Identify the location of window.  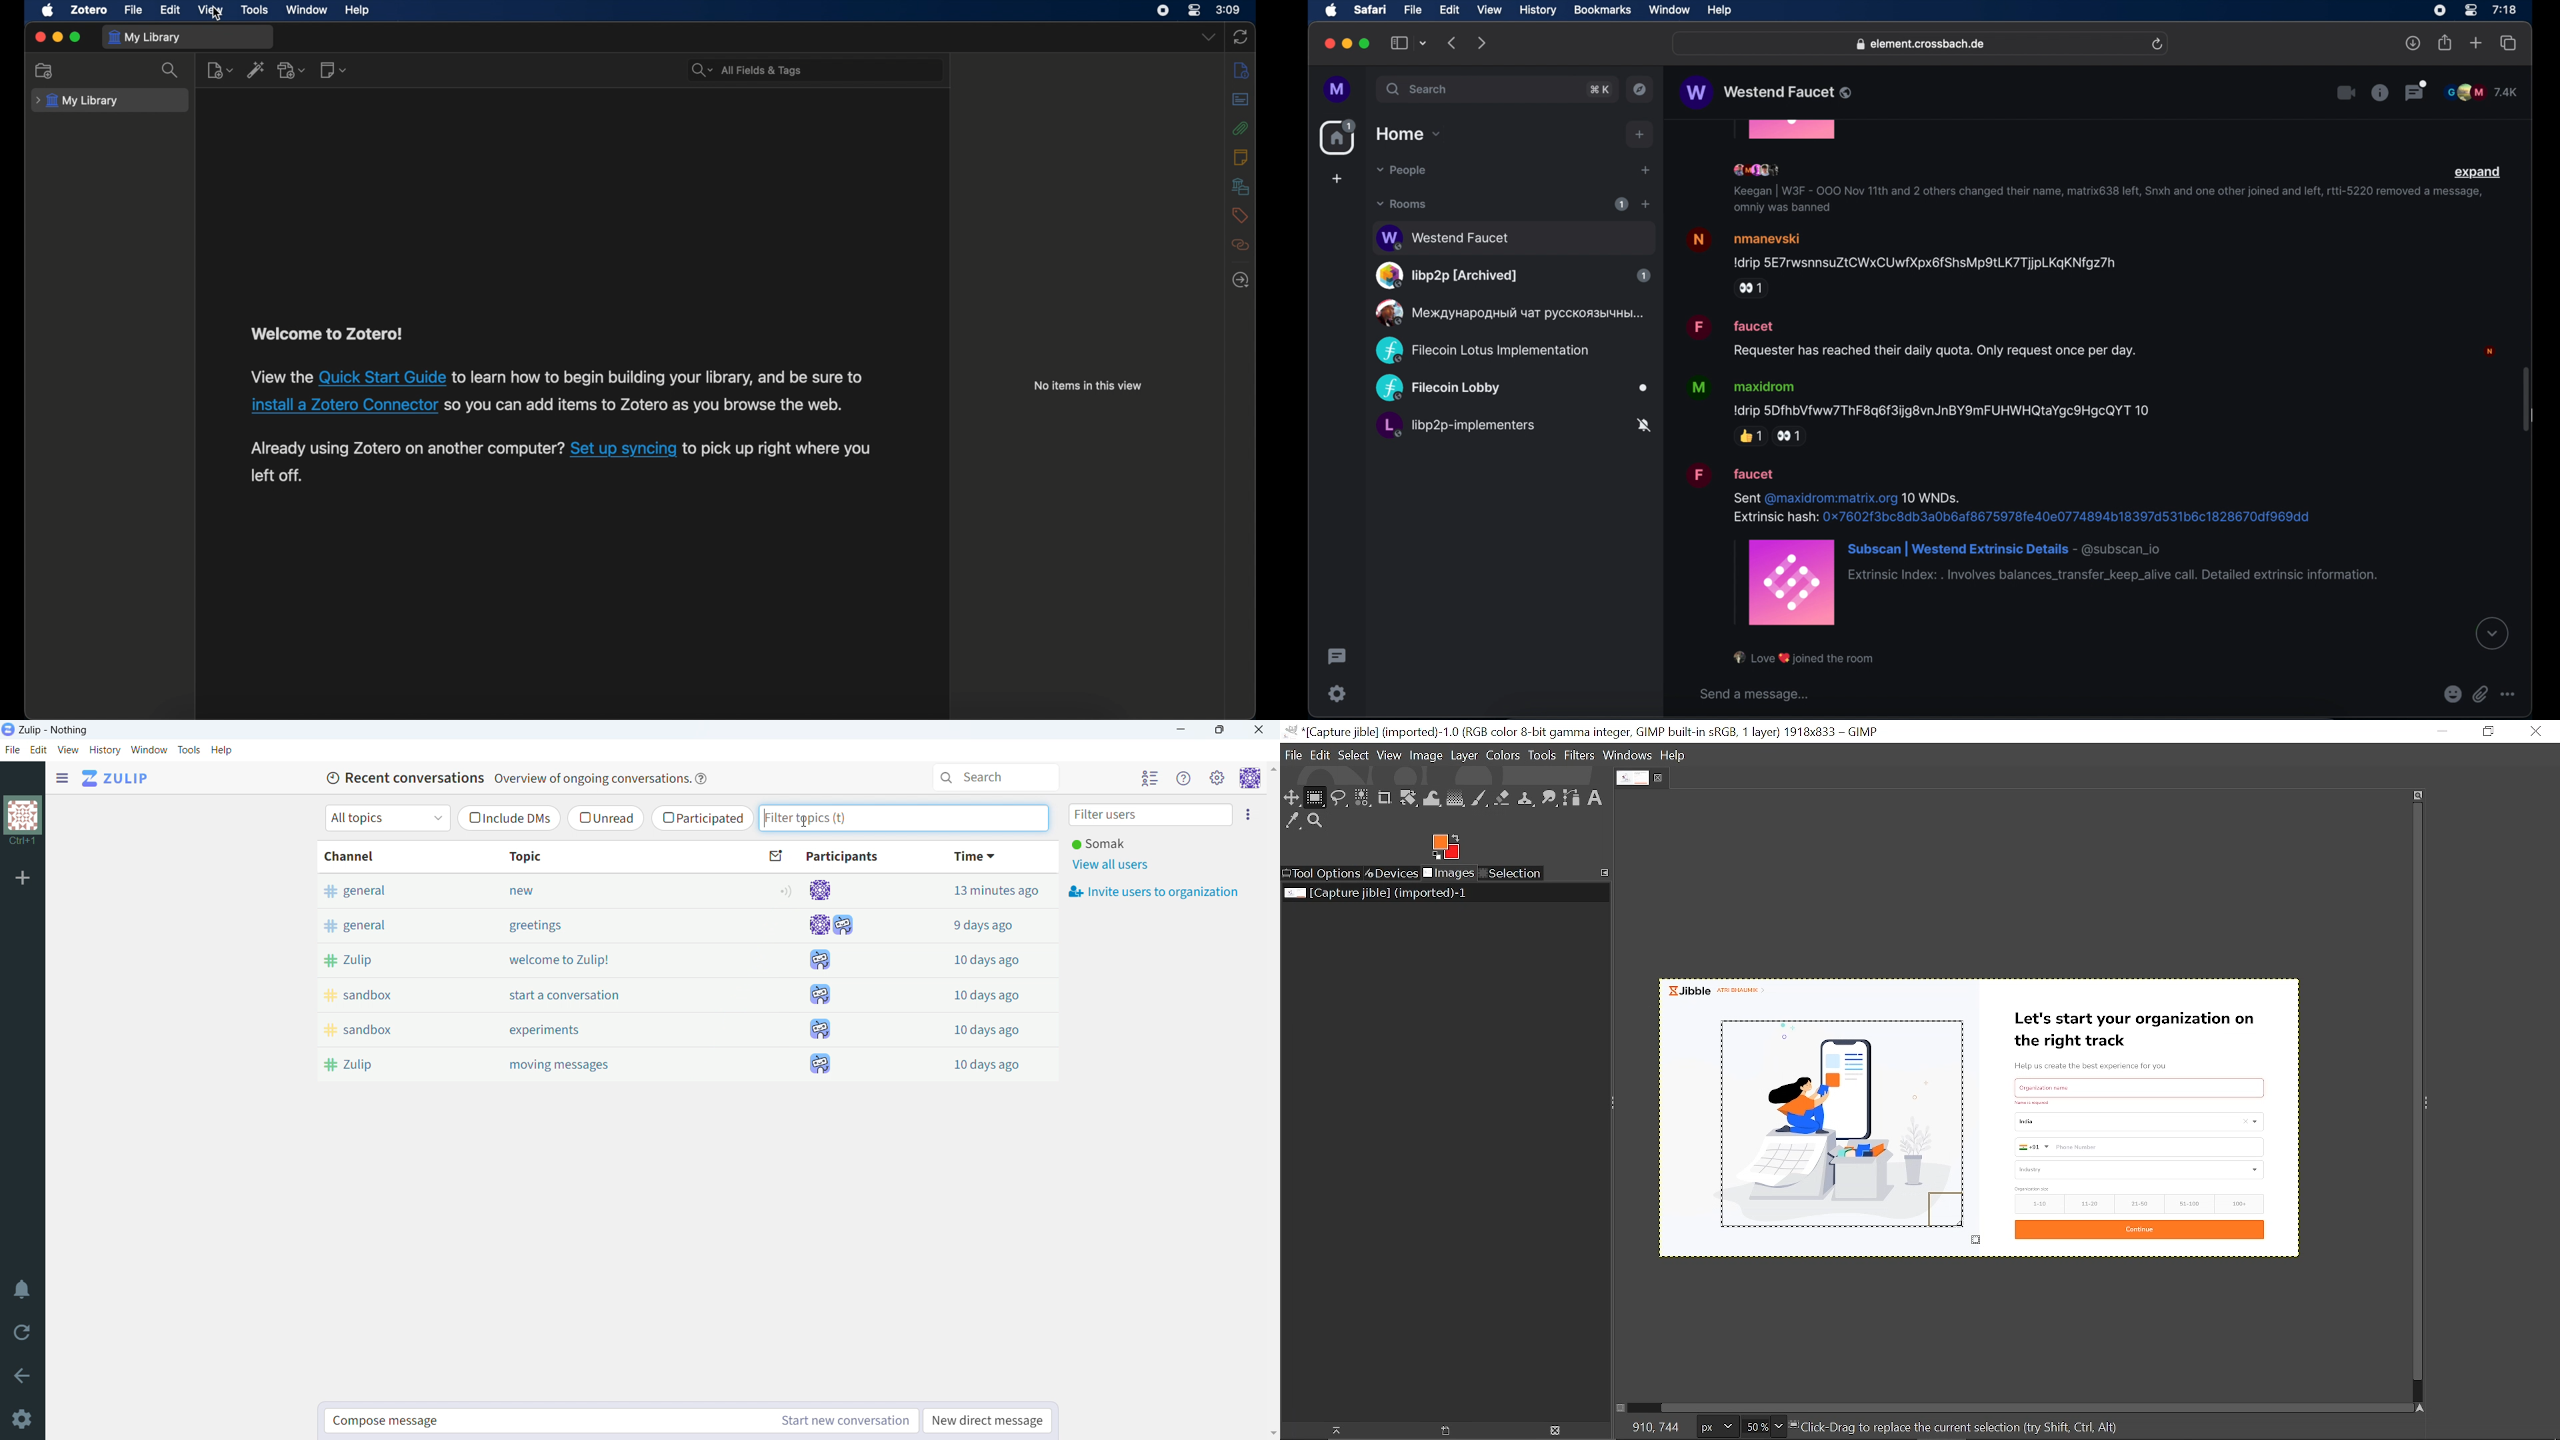
(307, 10).